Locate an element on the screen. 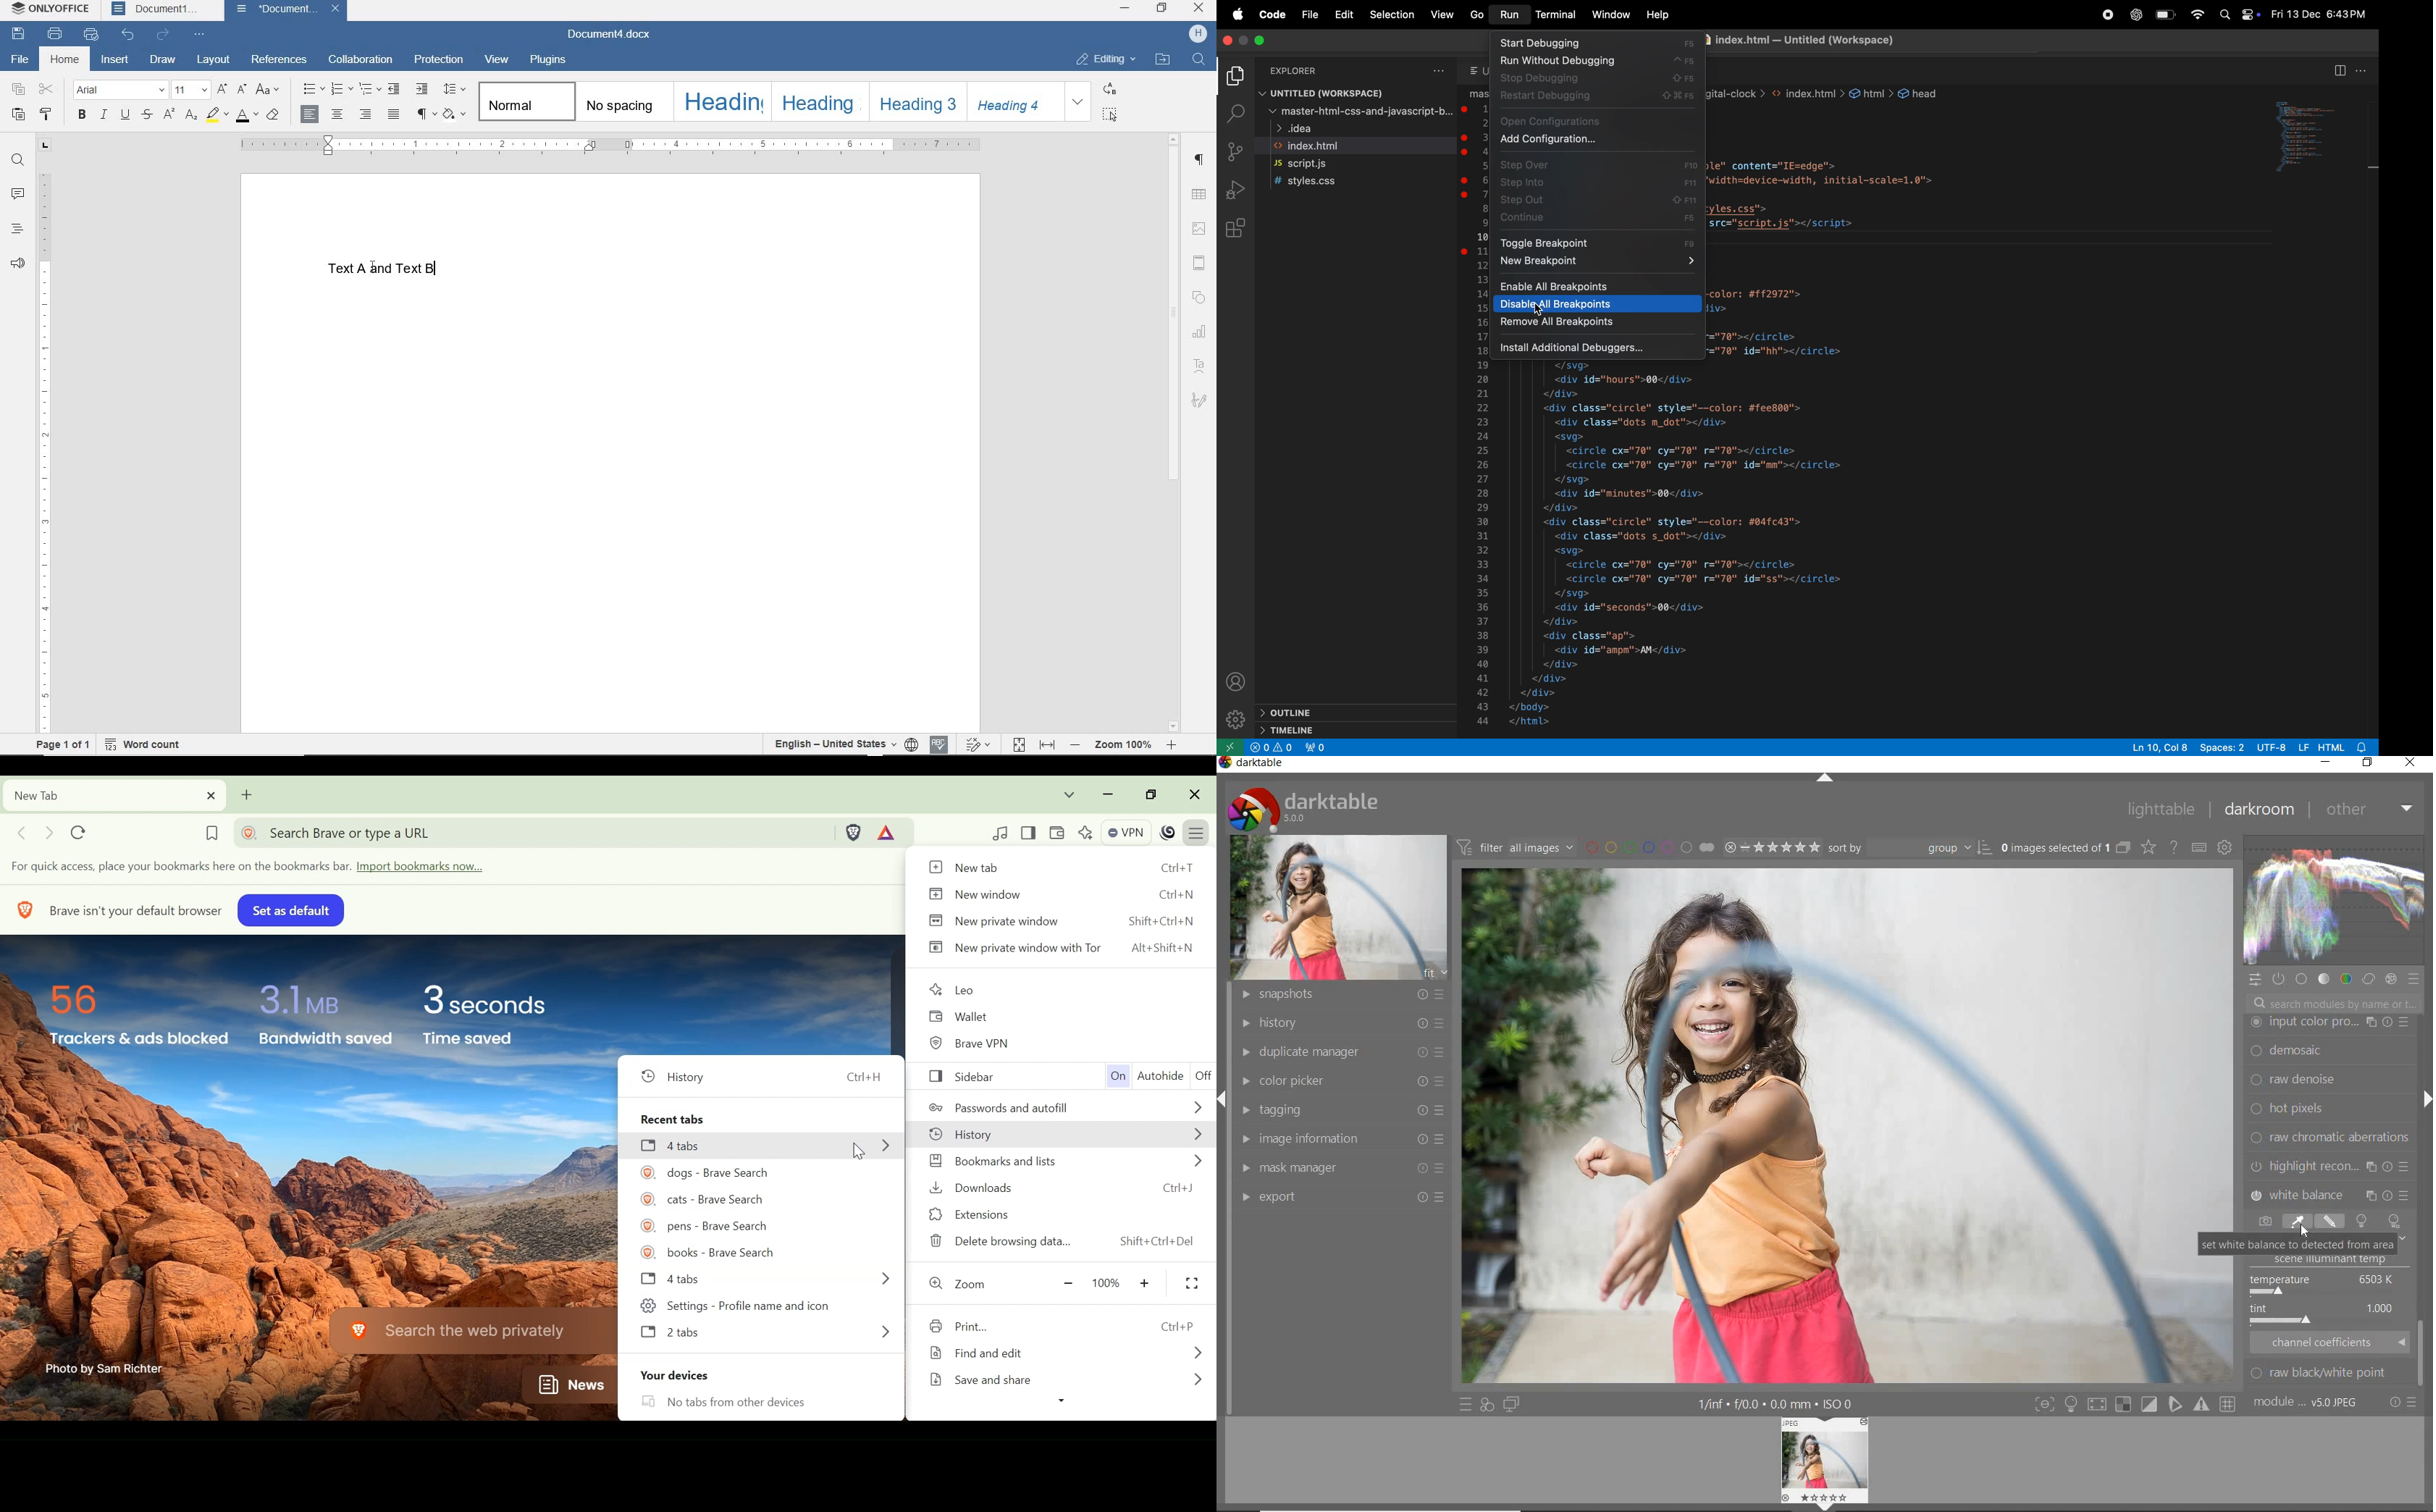  FEEDBACK & SUPPORT is located at coordinates (17, 262).